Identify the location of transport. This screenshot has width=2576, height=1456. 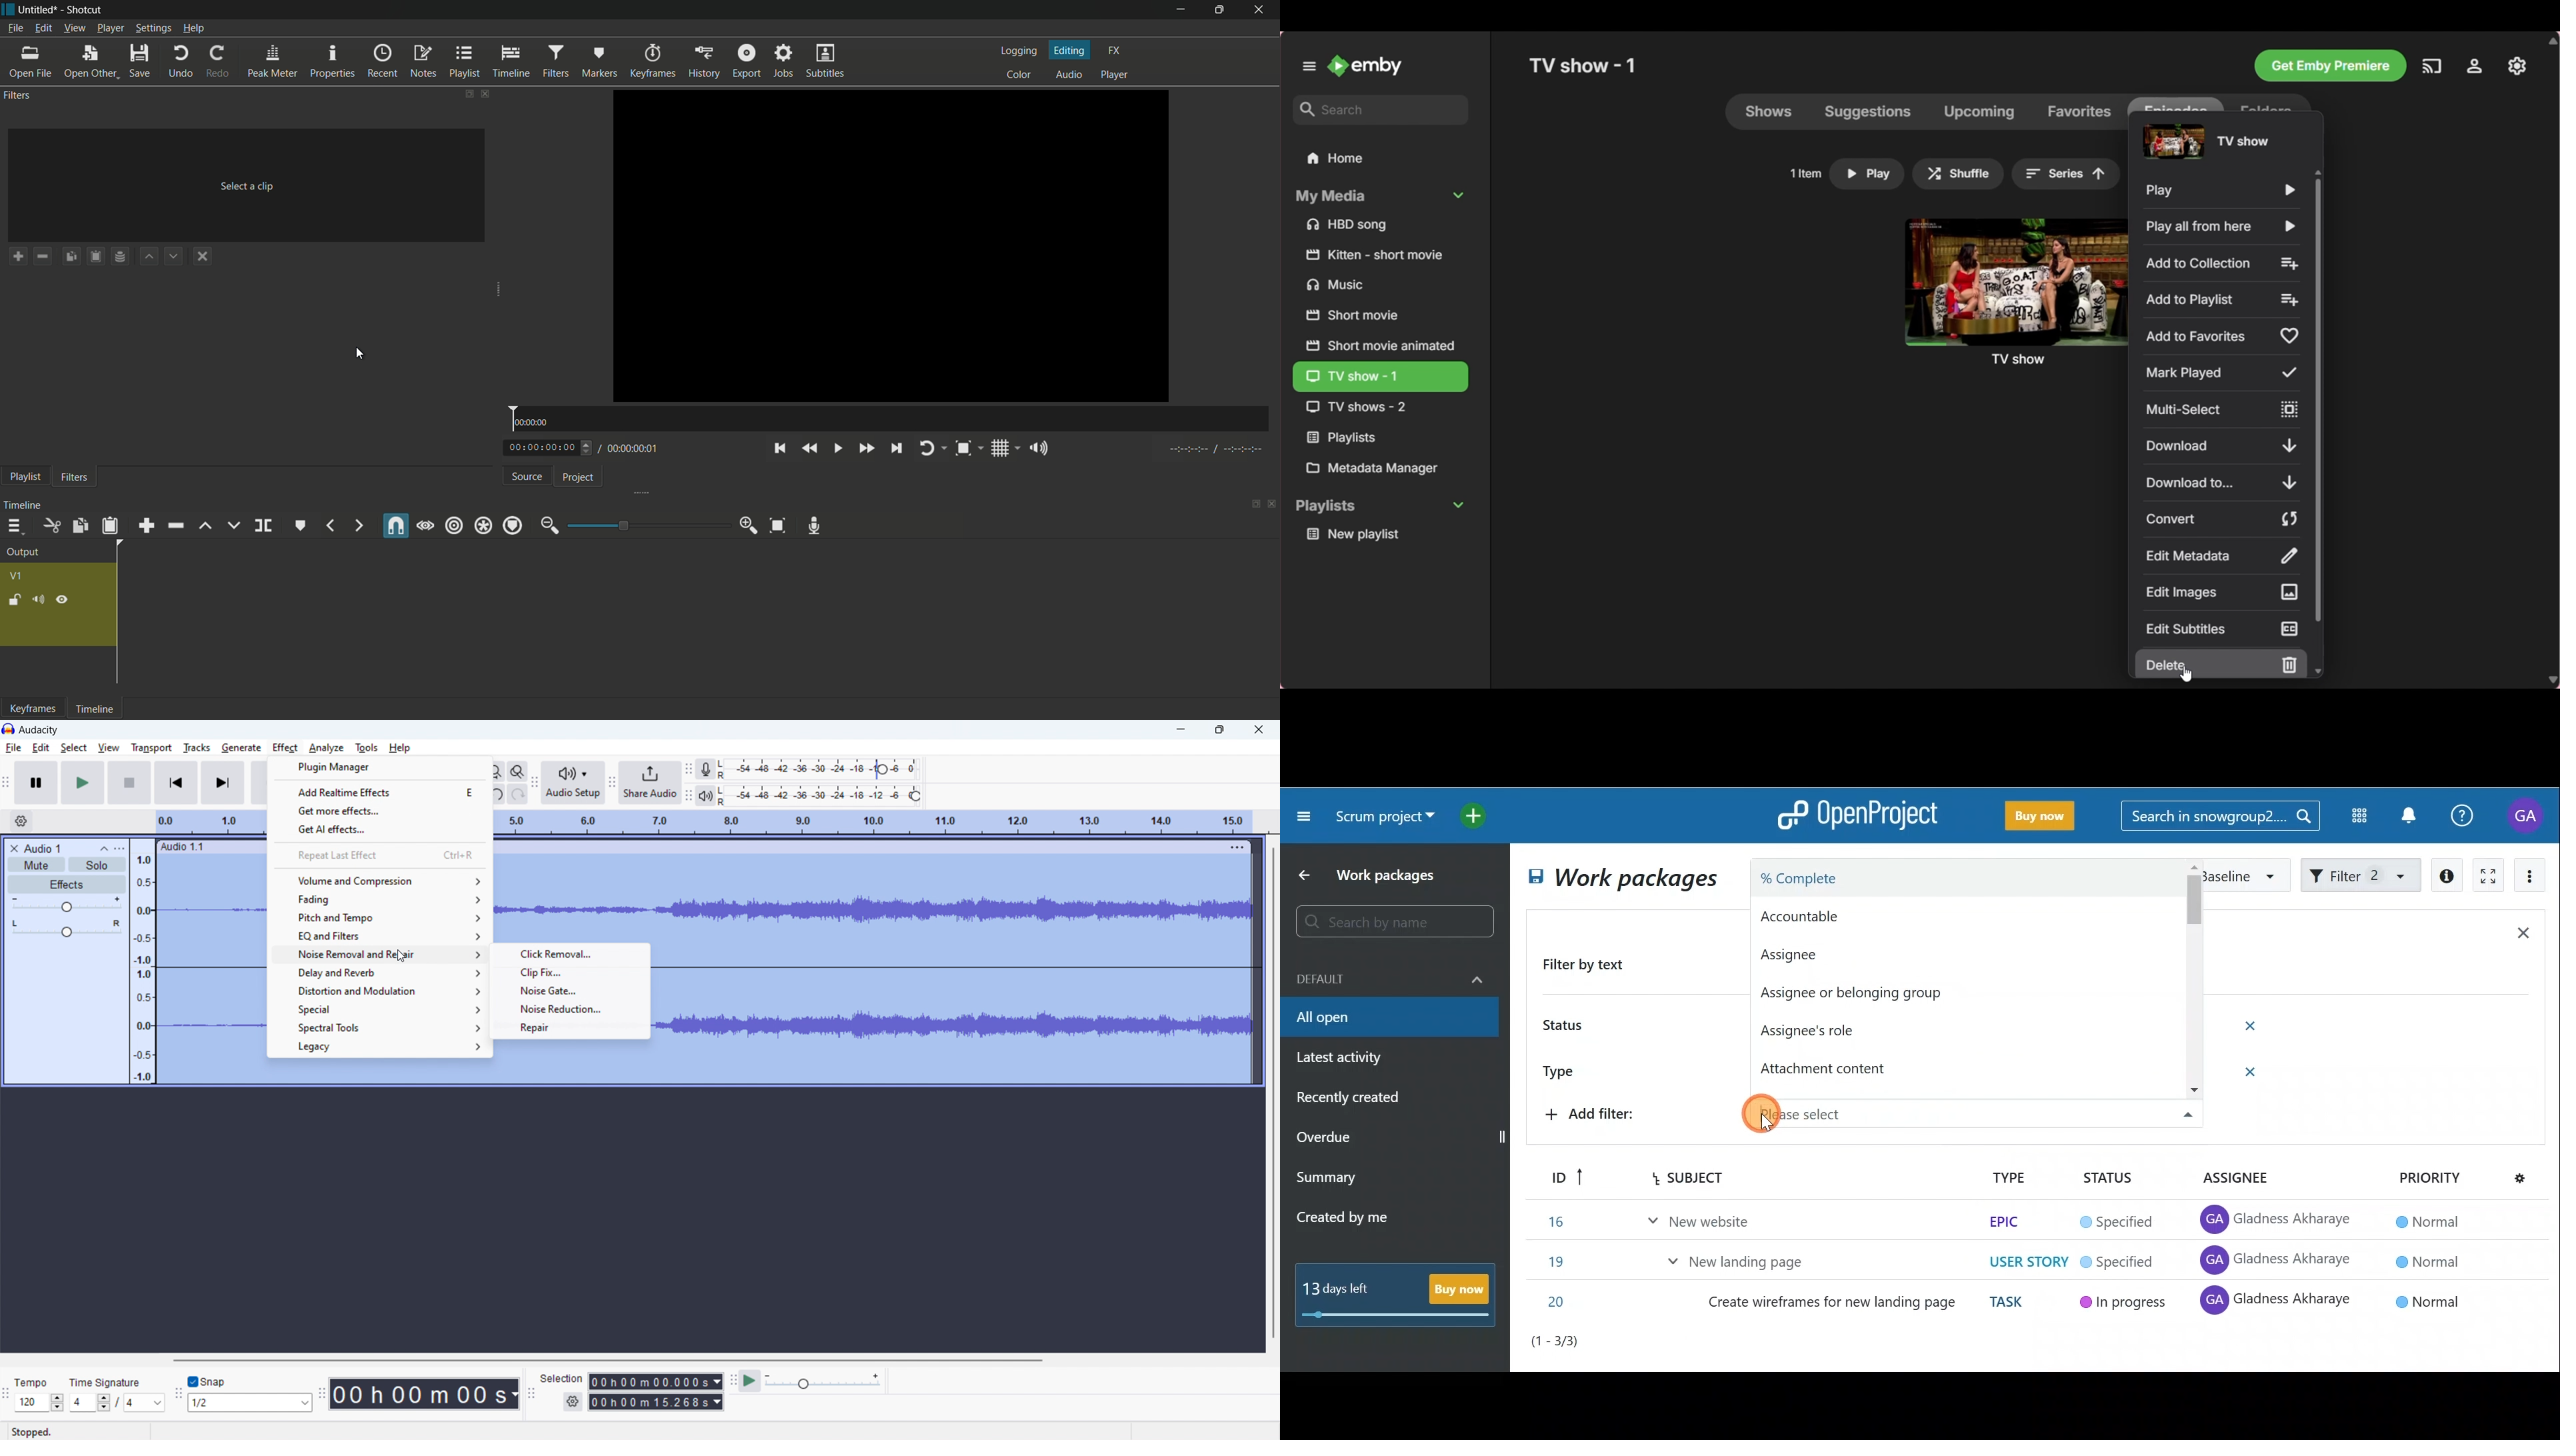
(151, 749).